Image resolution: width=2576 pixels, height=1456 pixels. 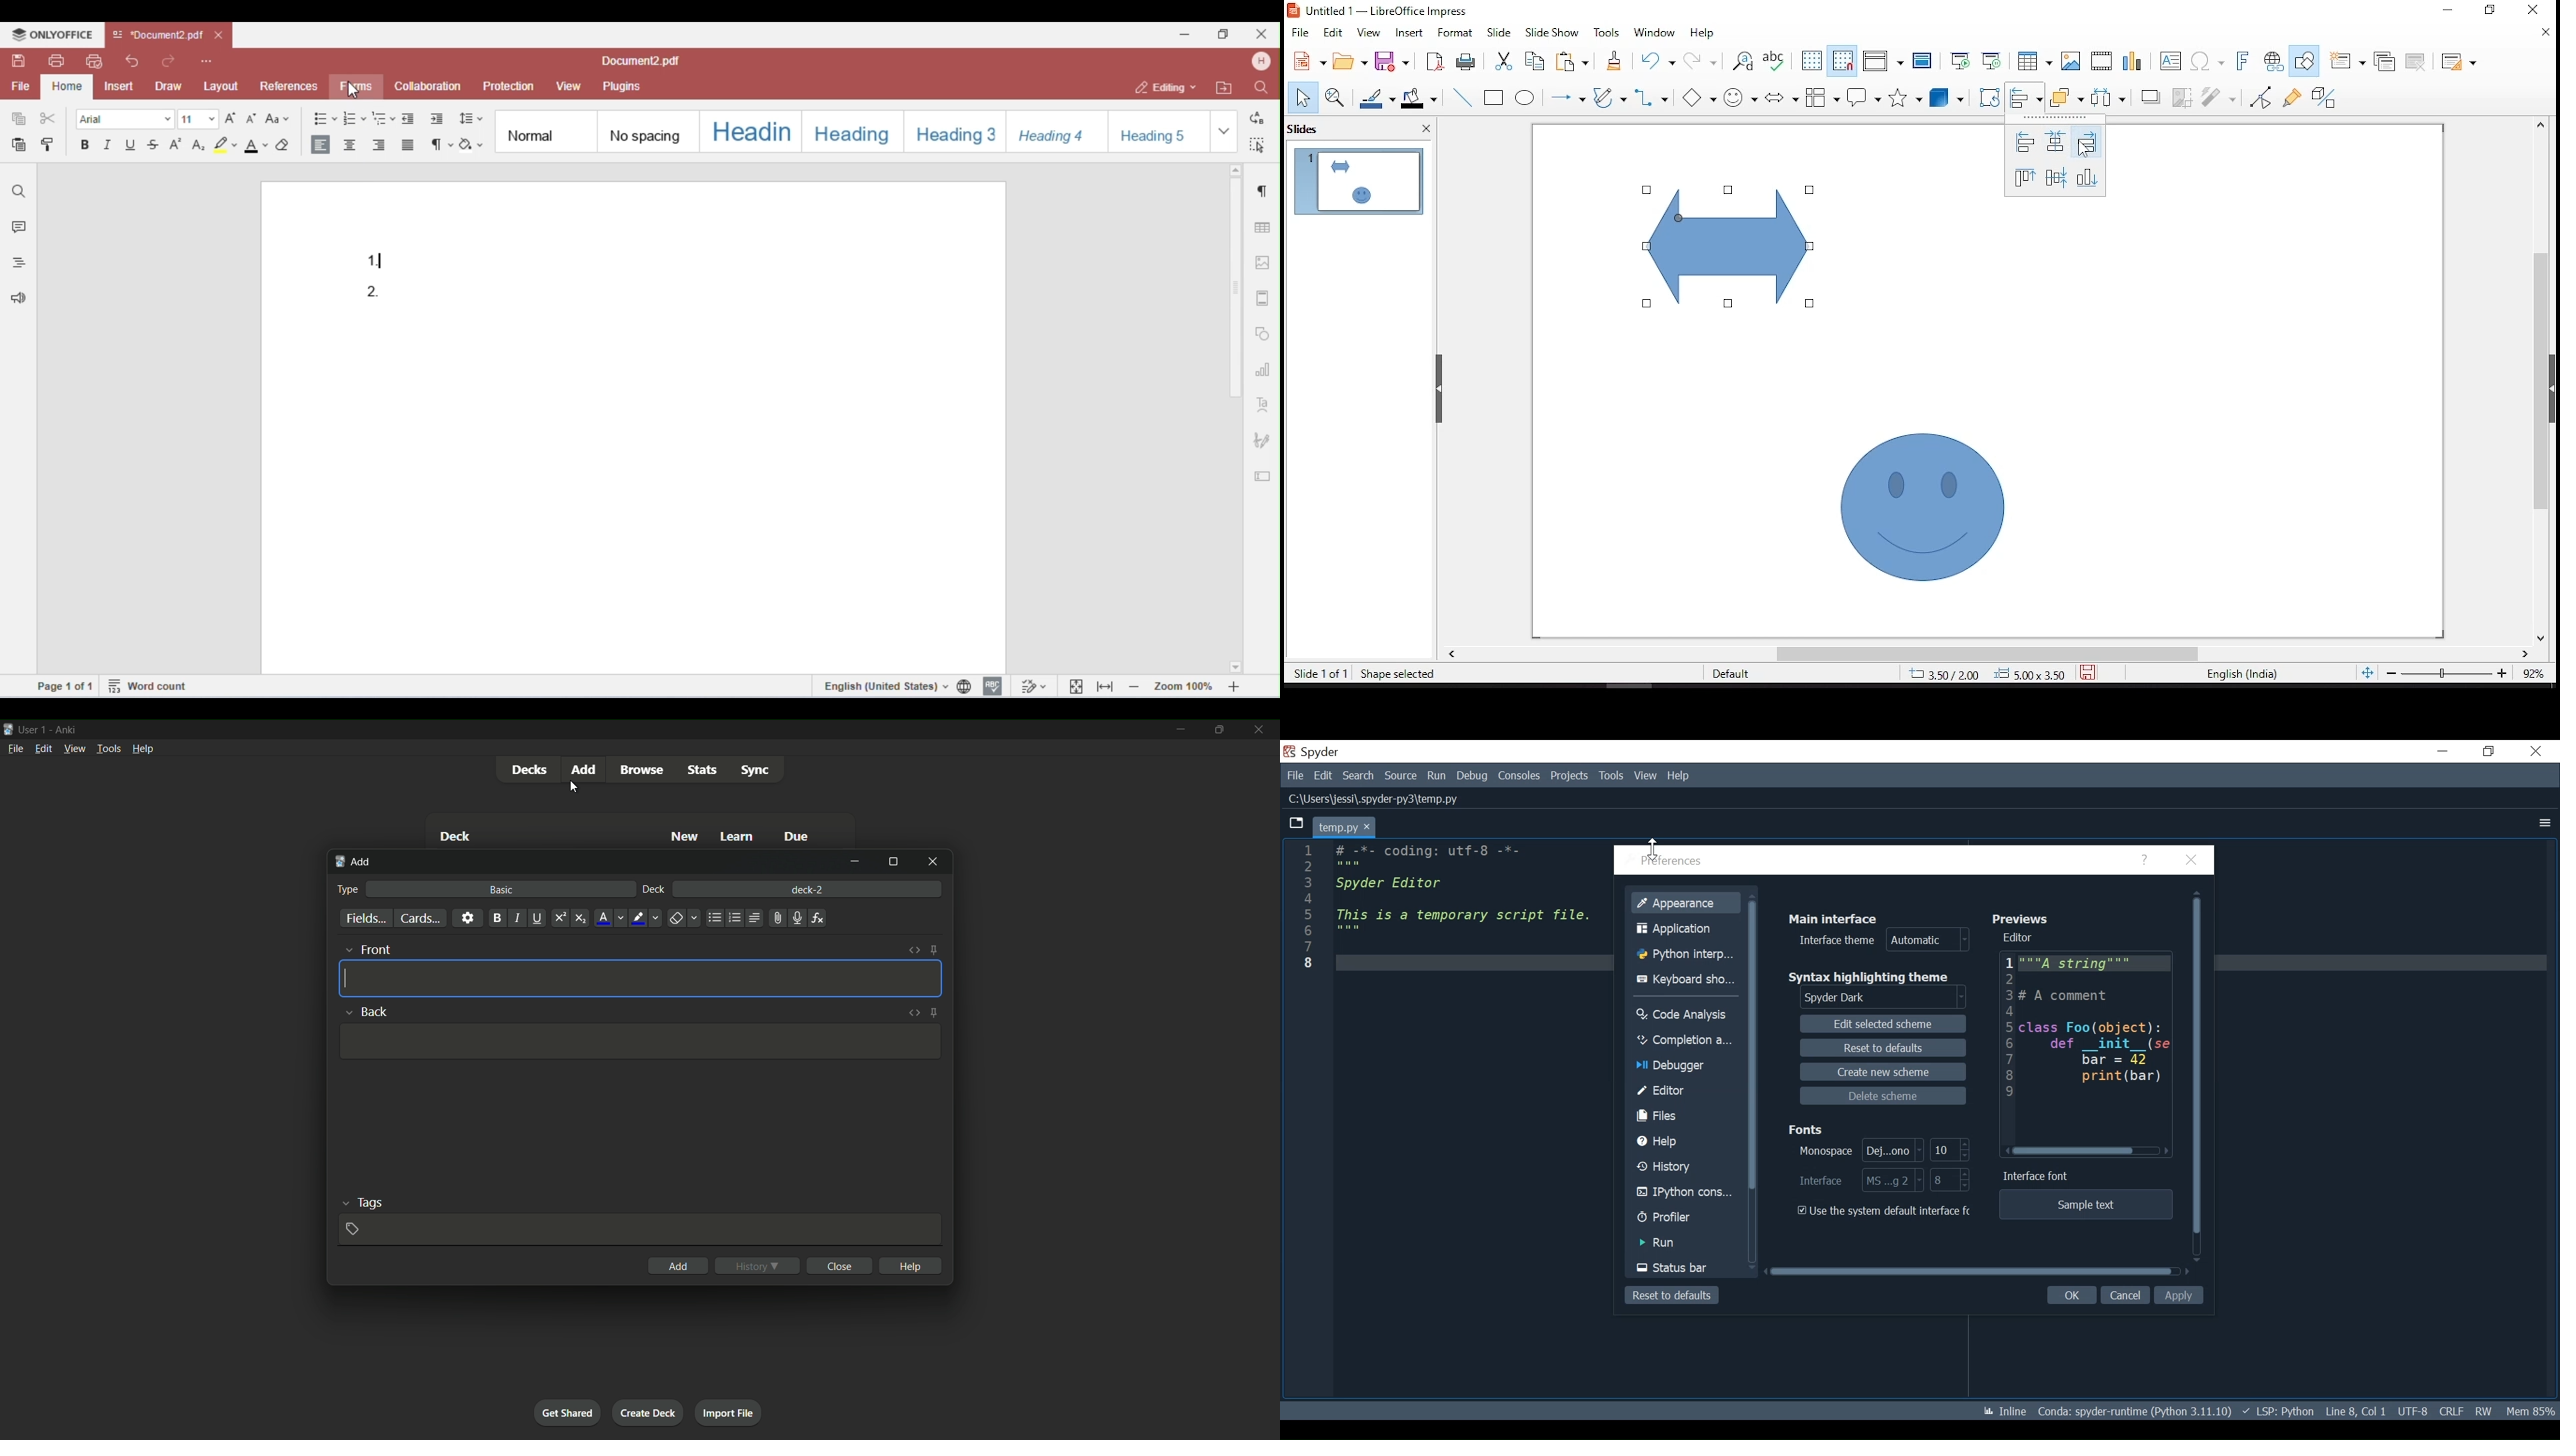 I want to click on bold, so click(x=496, y=918).